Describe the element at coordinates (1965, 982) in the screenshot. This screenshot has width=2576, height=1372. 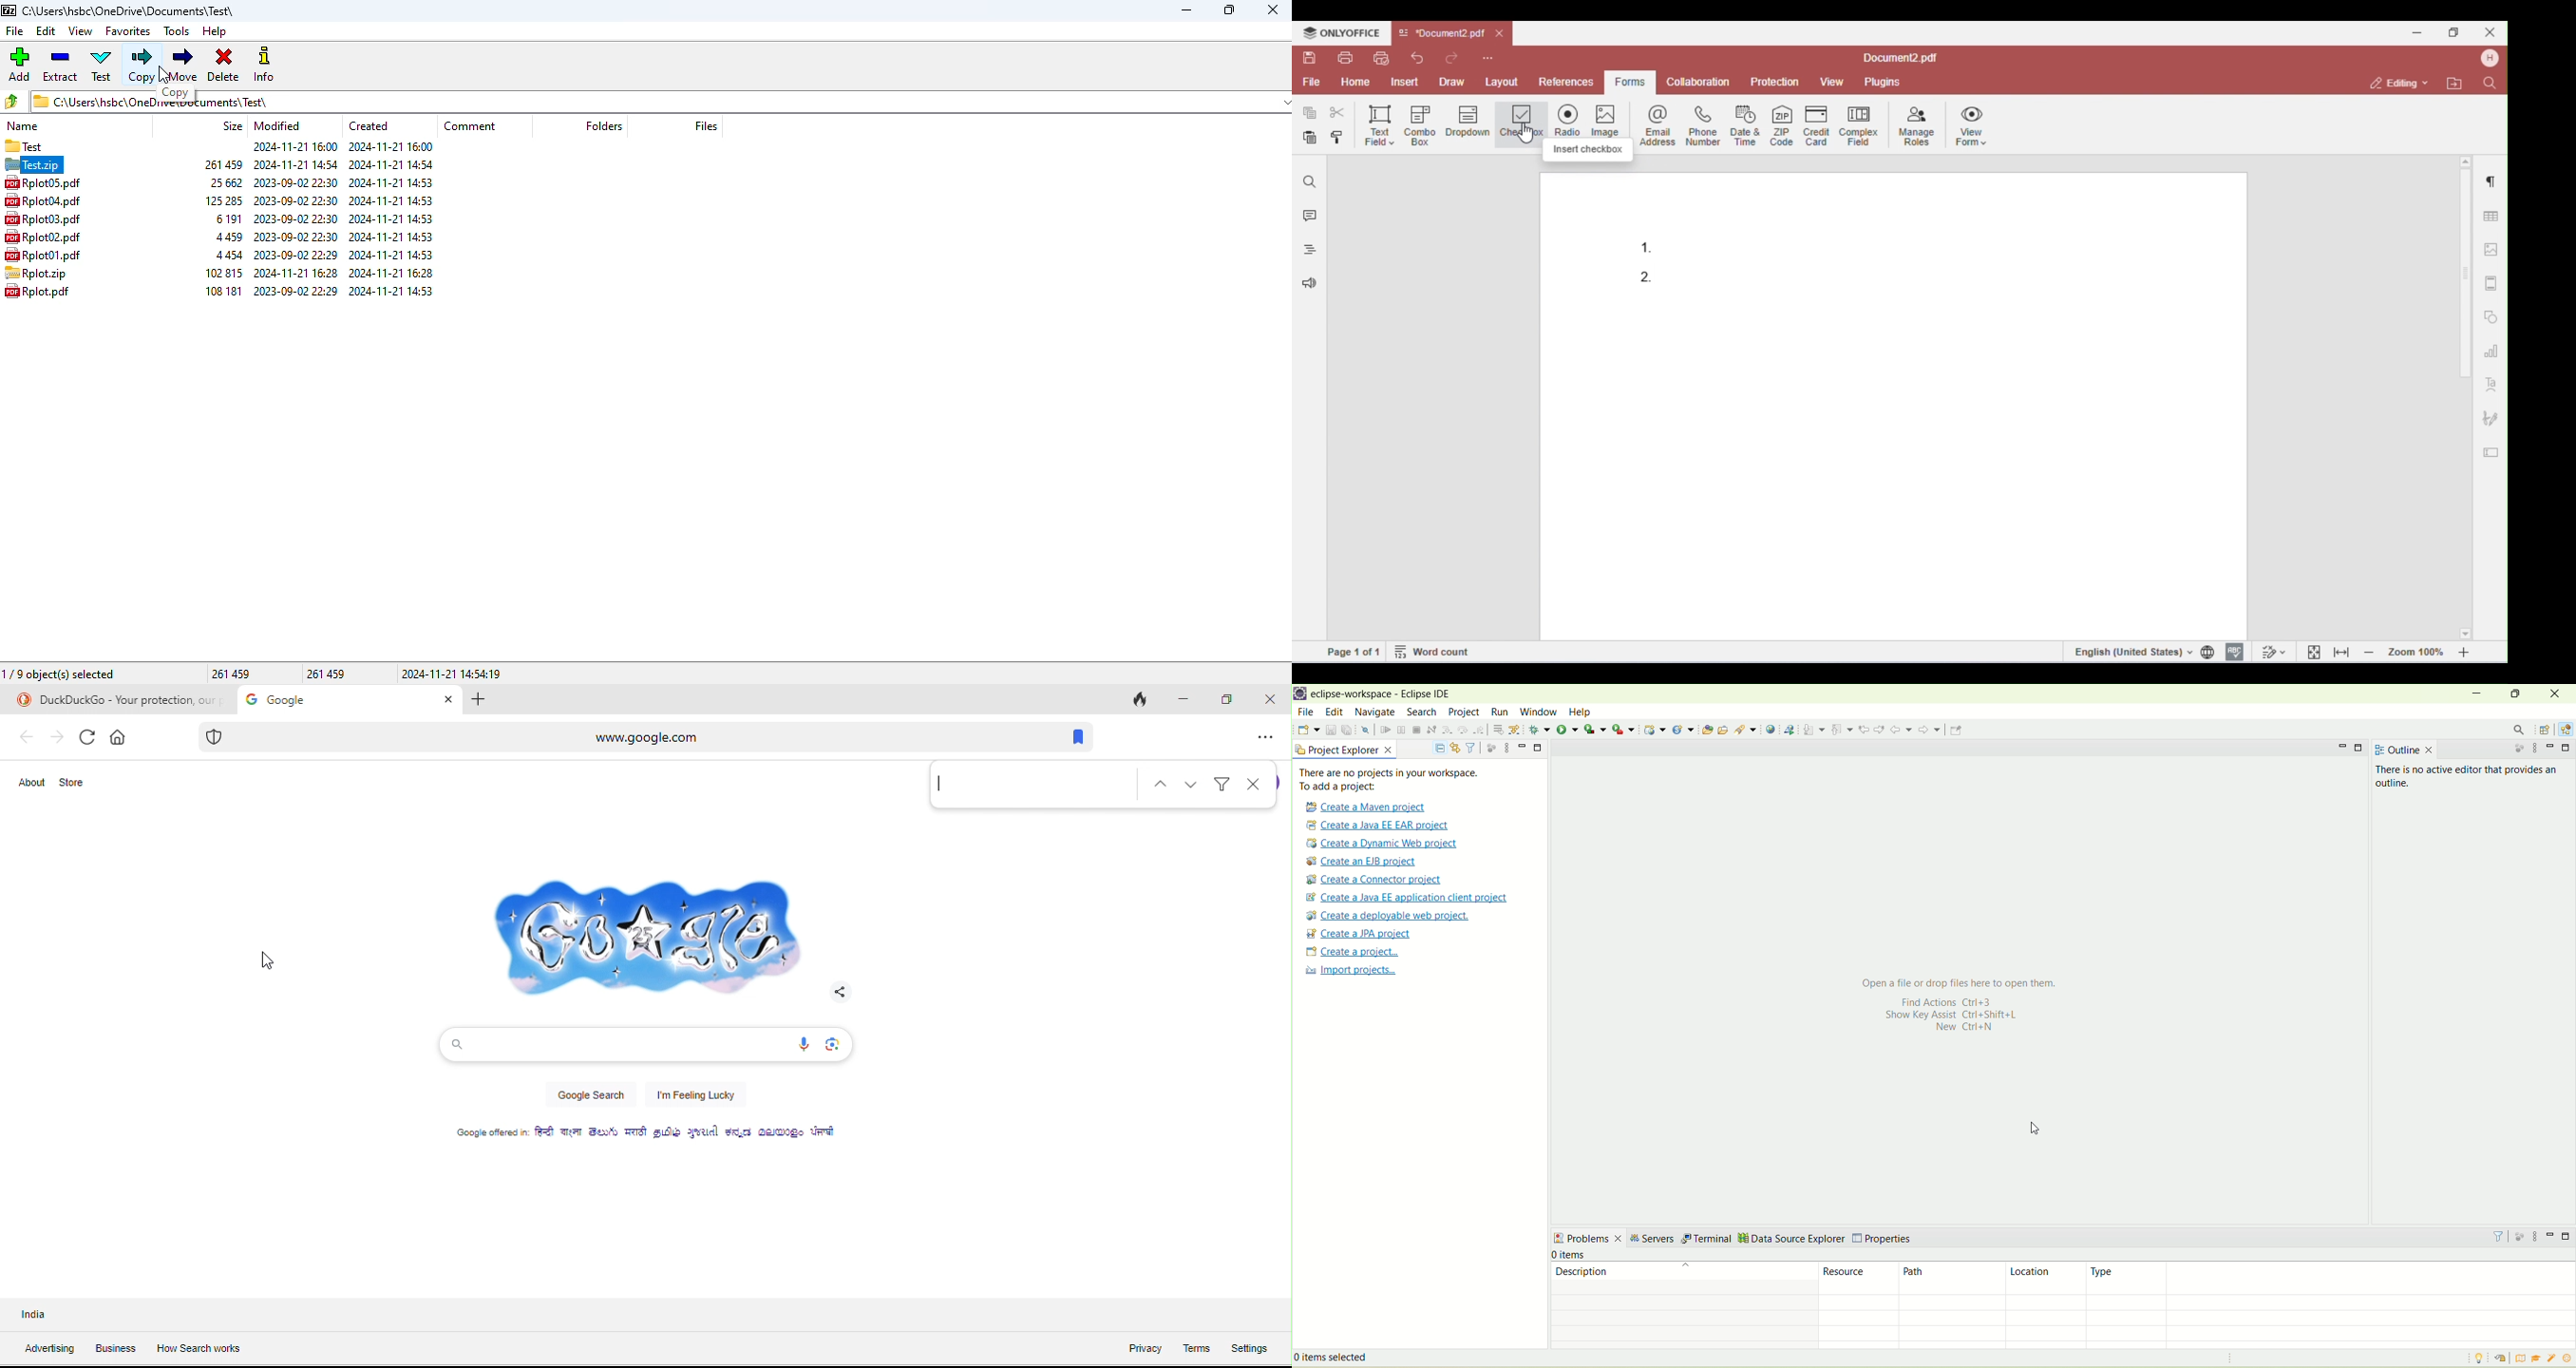
I see `Open a file or drop files here to open them.` at that location.